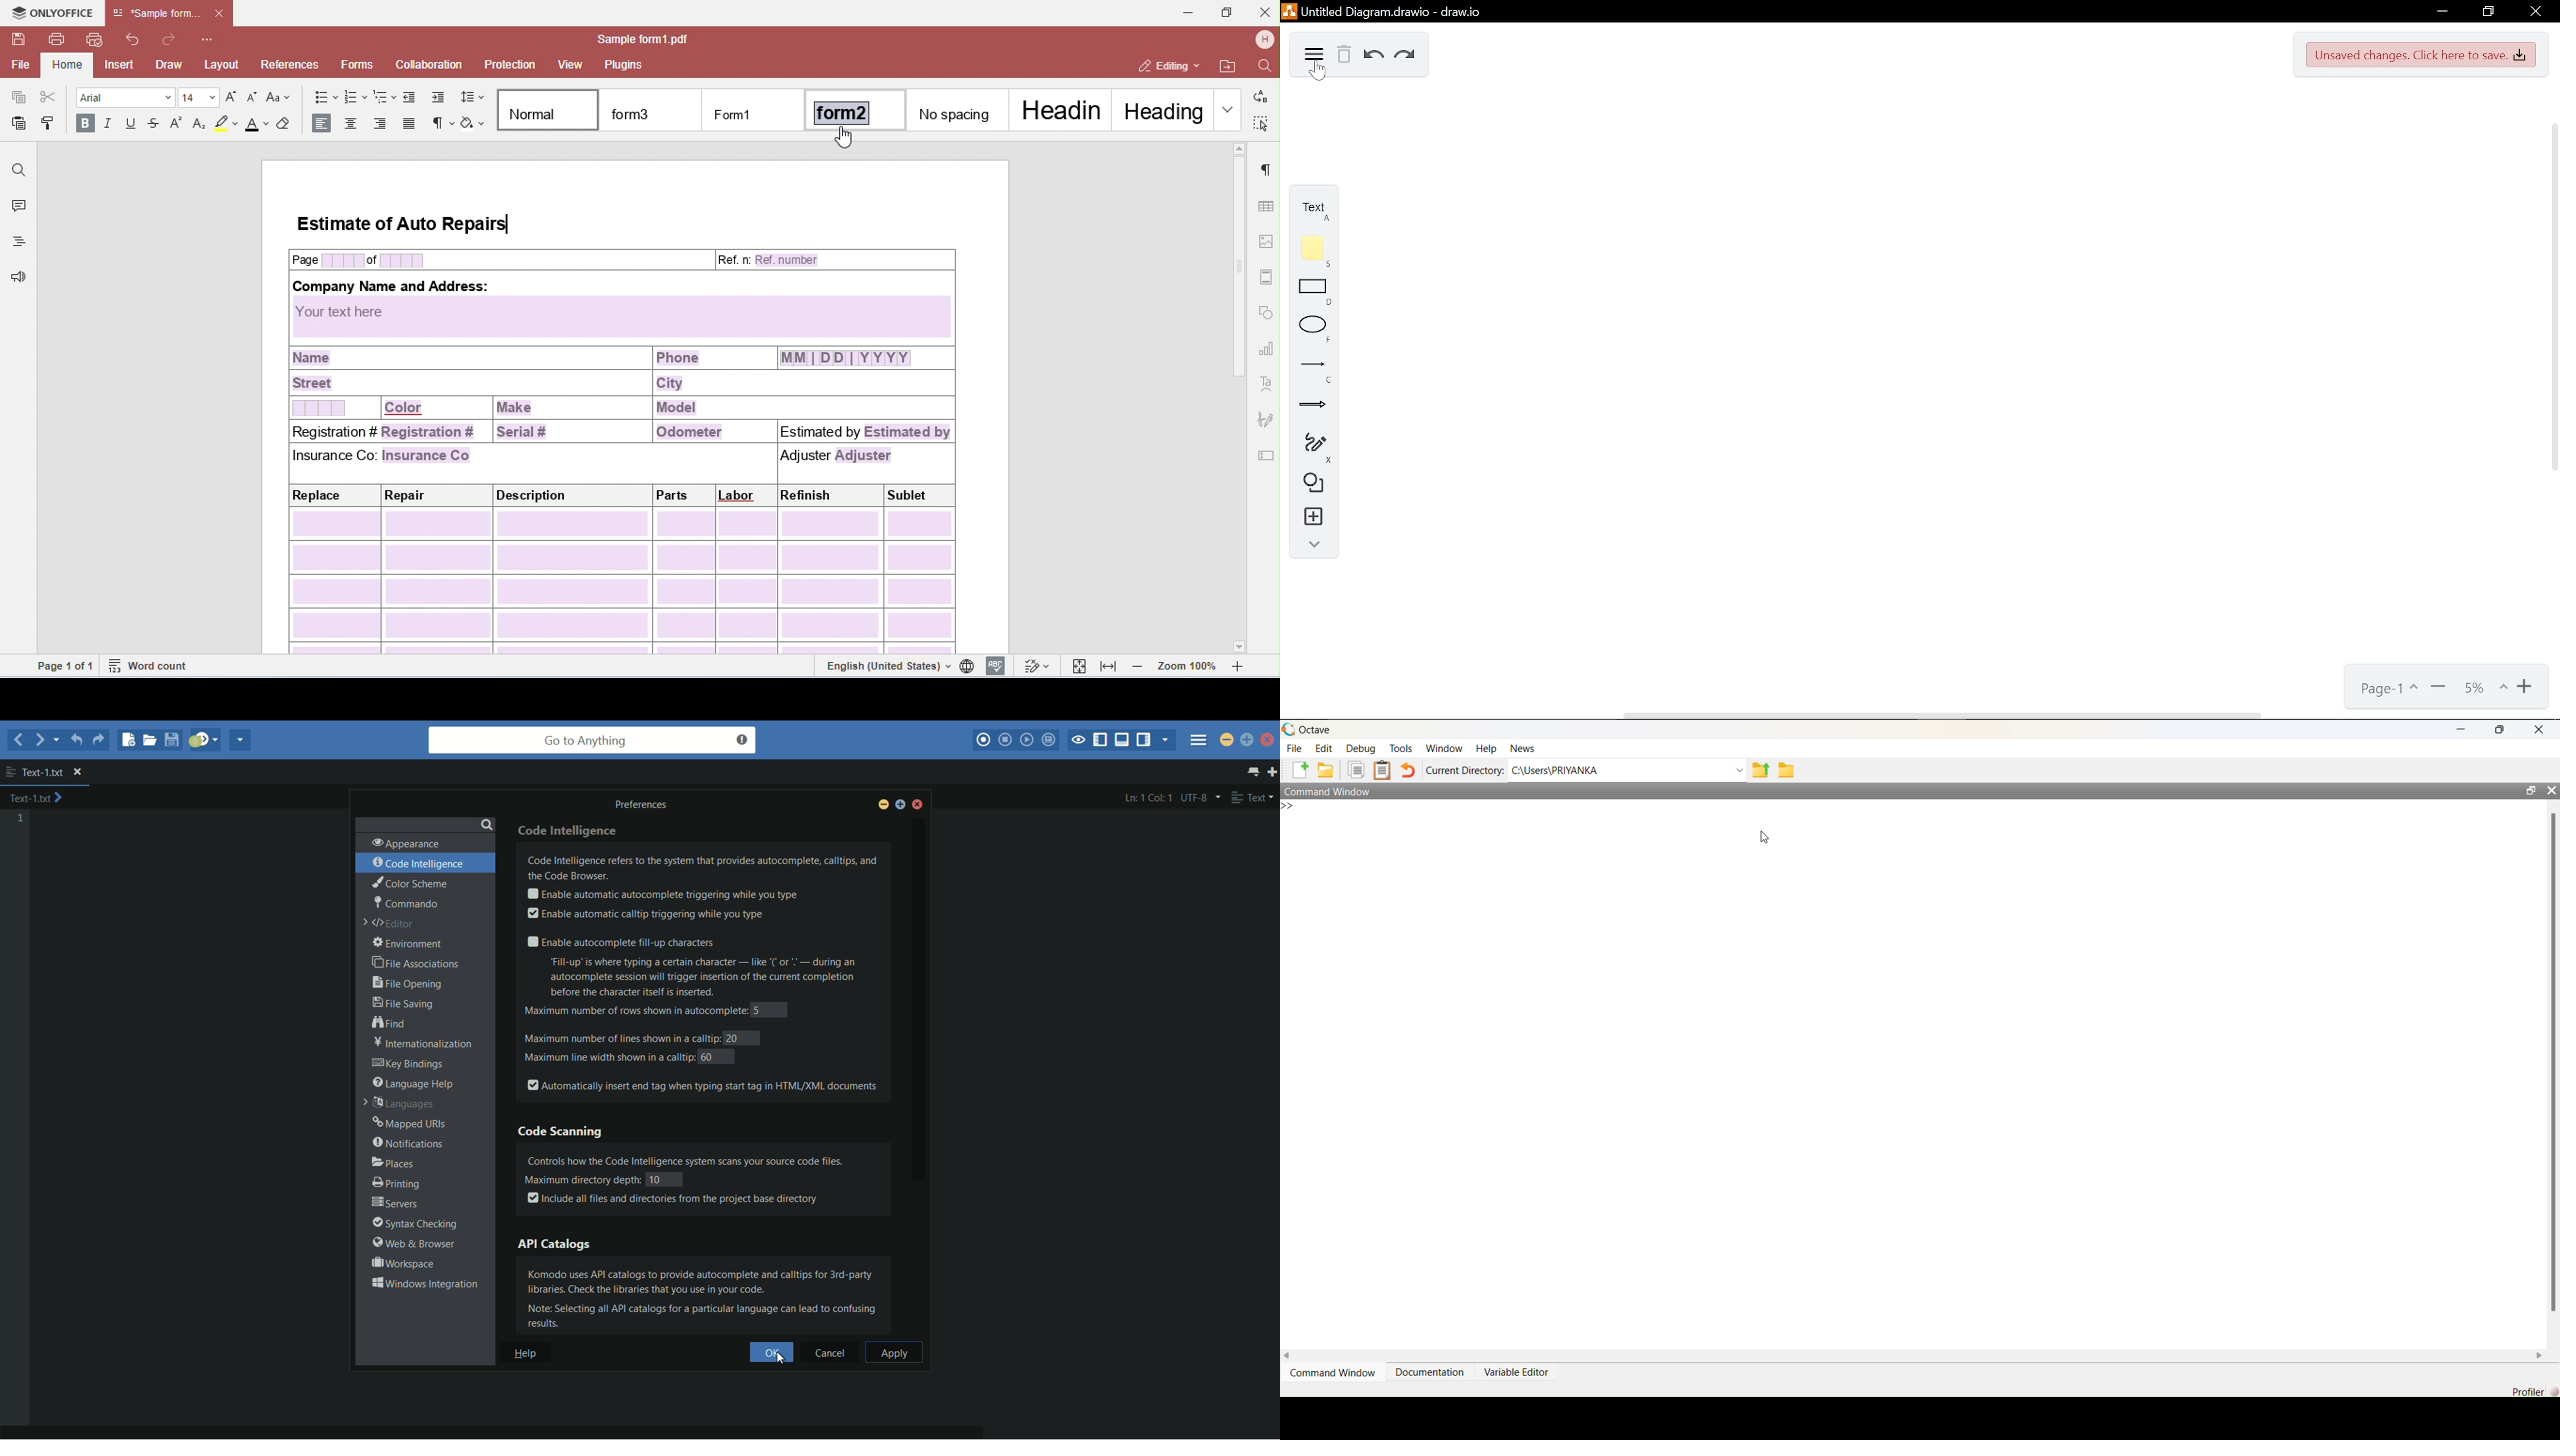 The width and height of the screenshot is (2576, 1456). What do you see at coordinates (1289, 730) in the screenshot?
I see `logo` at bounding box center [1289, 730].